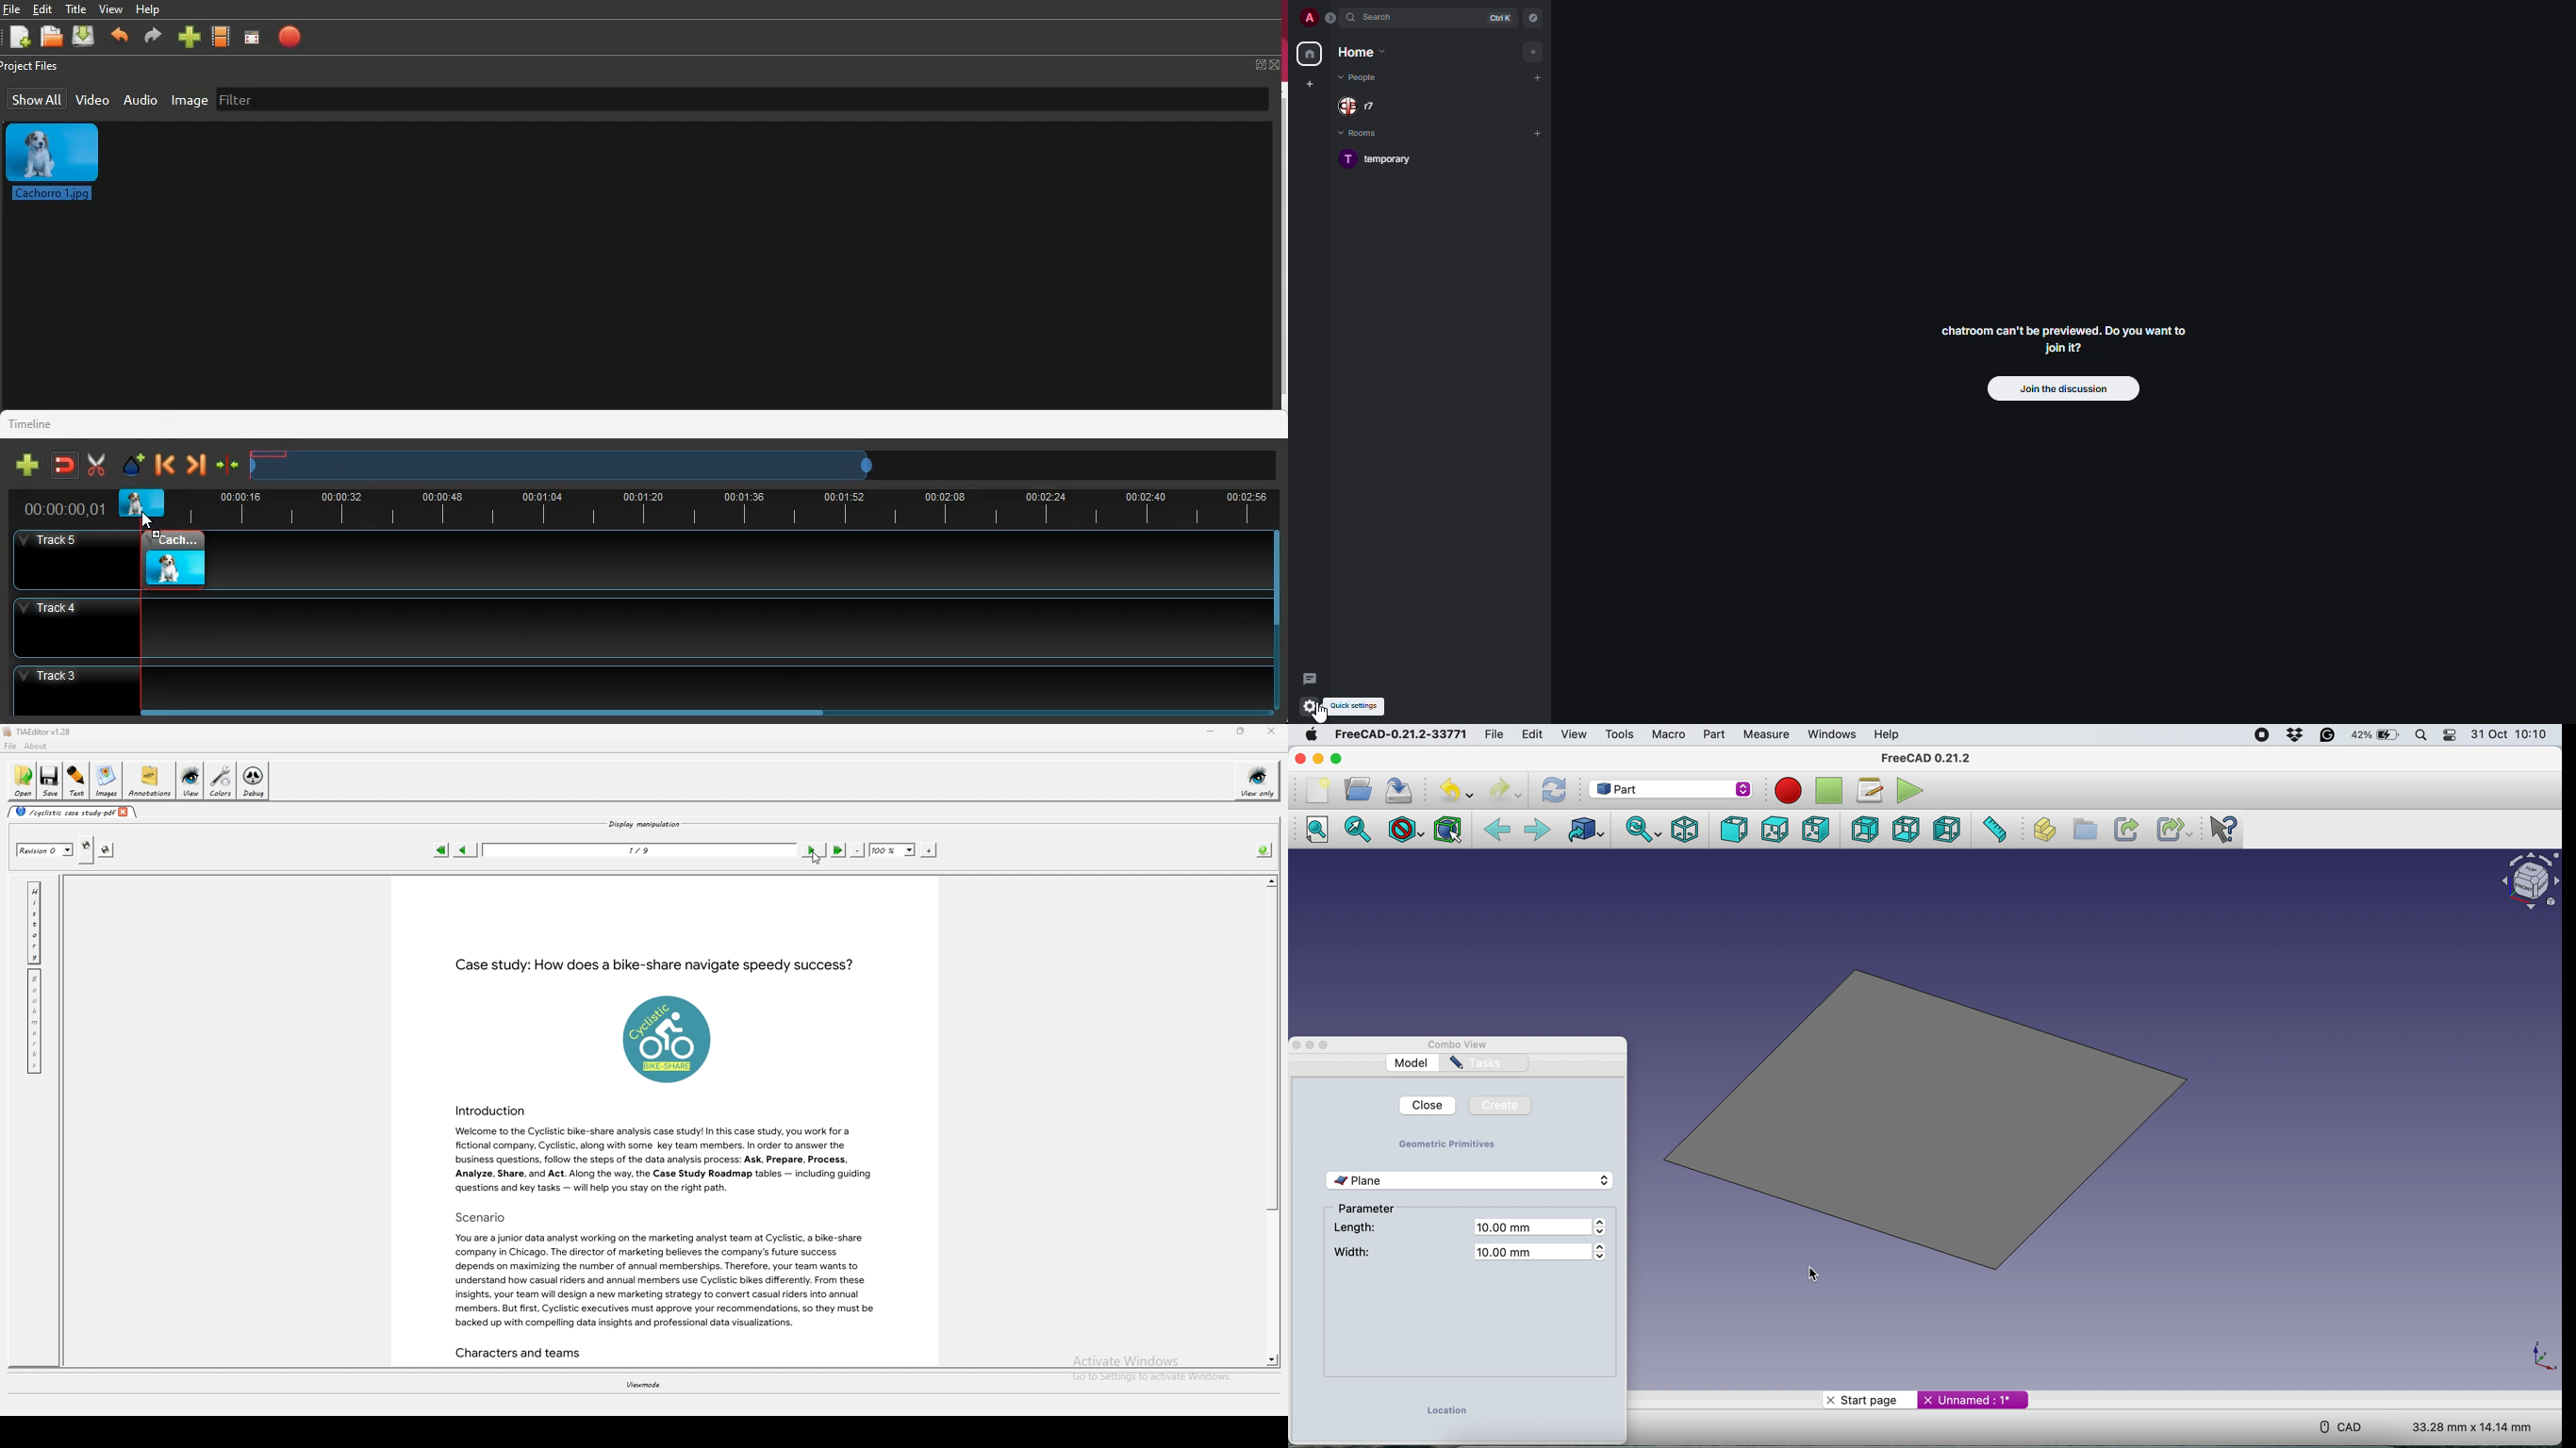 The image size is (2576, 1456). I want to click on Edit, so click(1534, 736).